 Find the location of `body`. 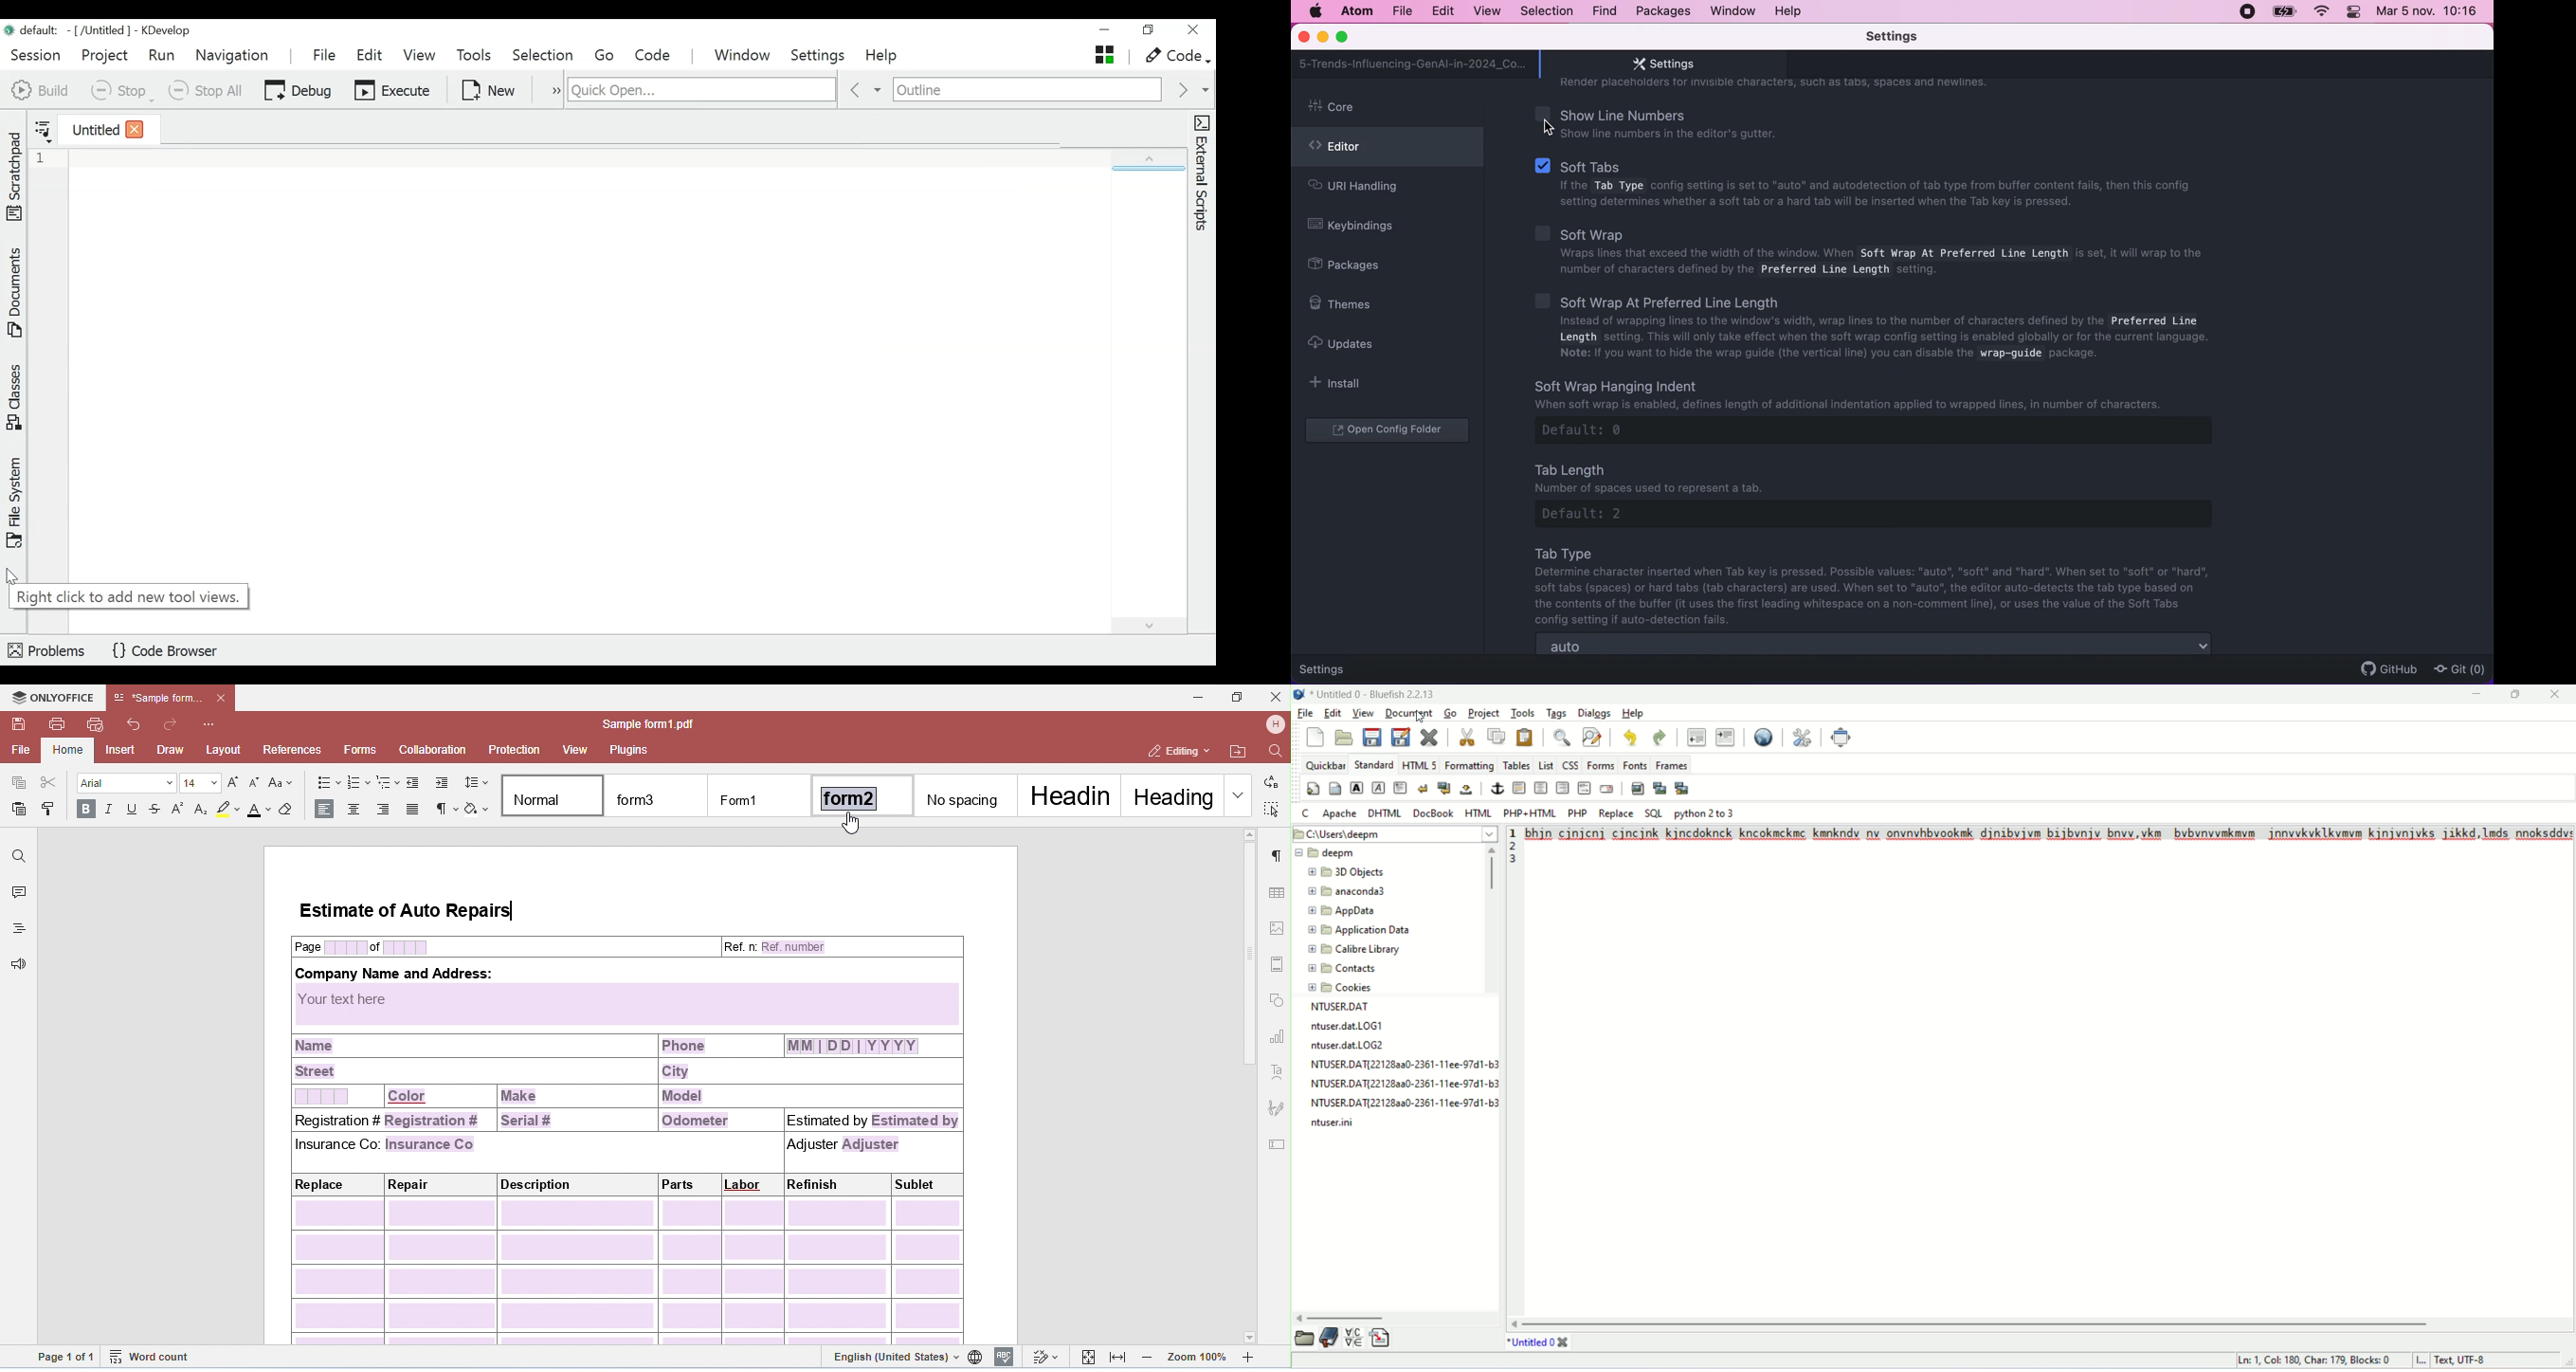

body is located at coordinates (1335, 788).